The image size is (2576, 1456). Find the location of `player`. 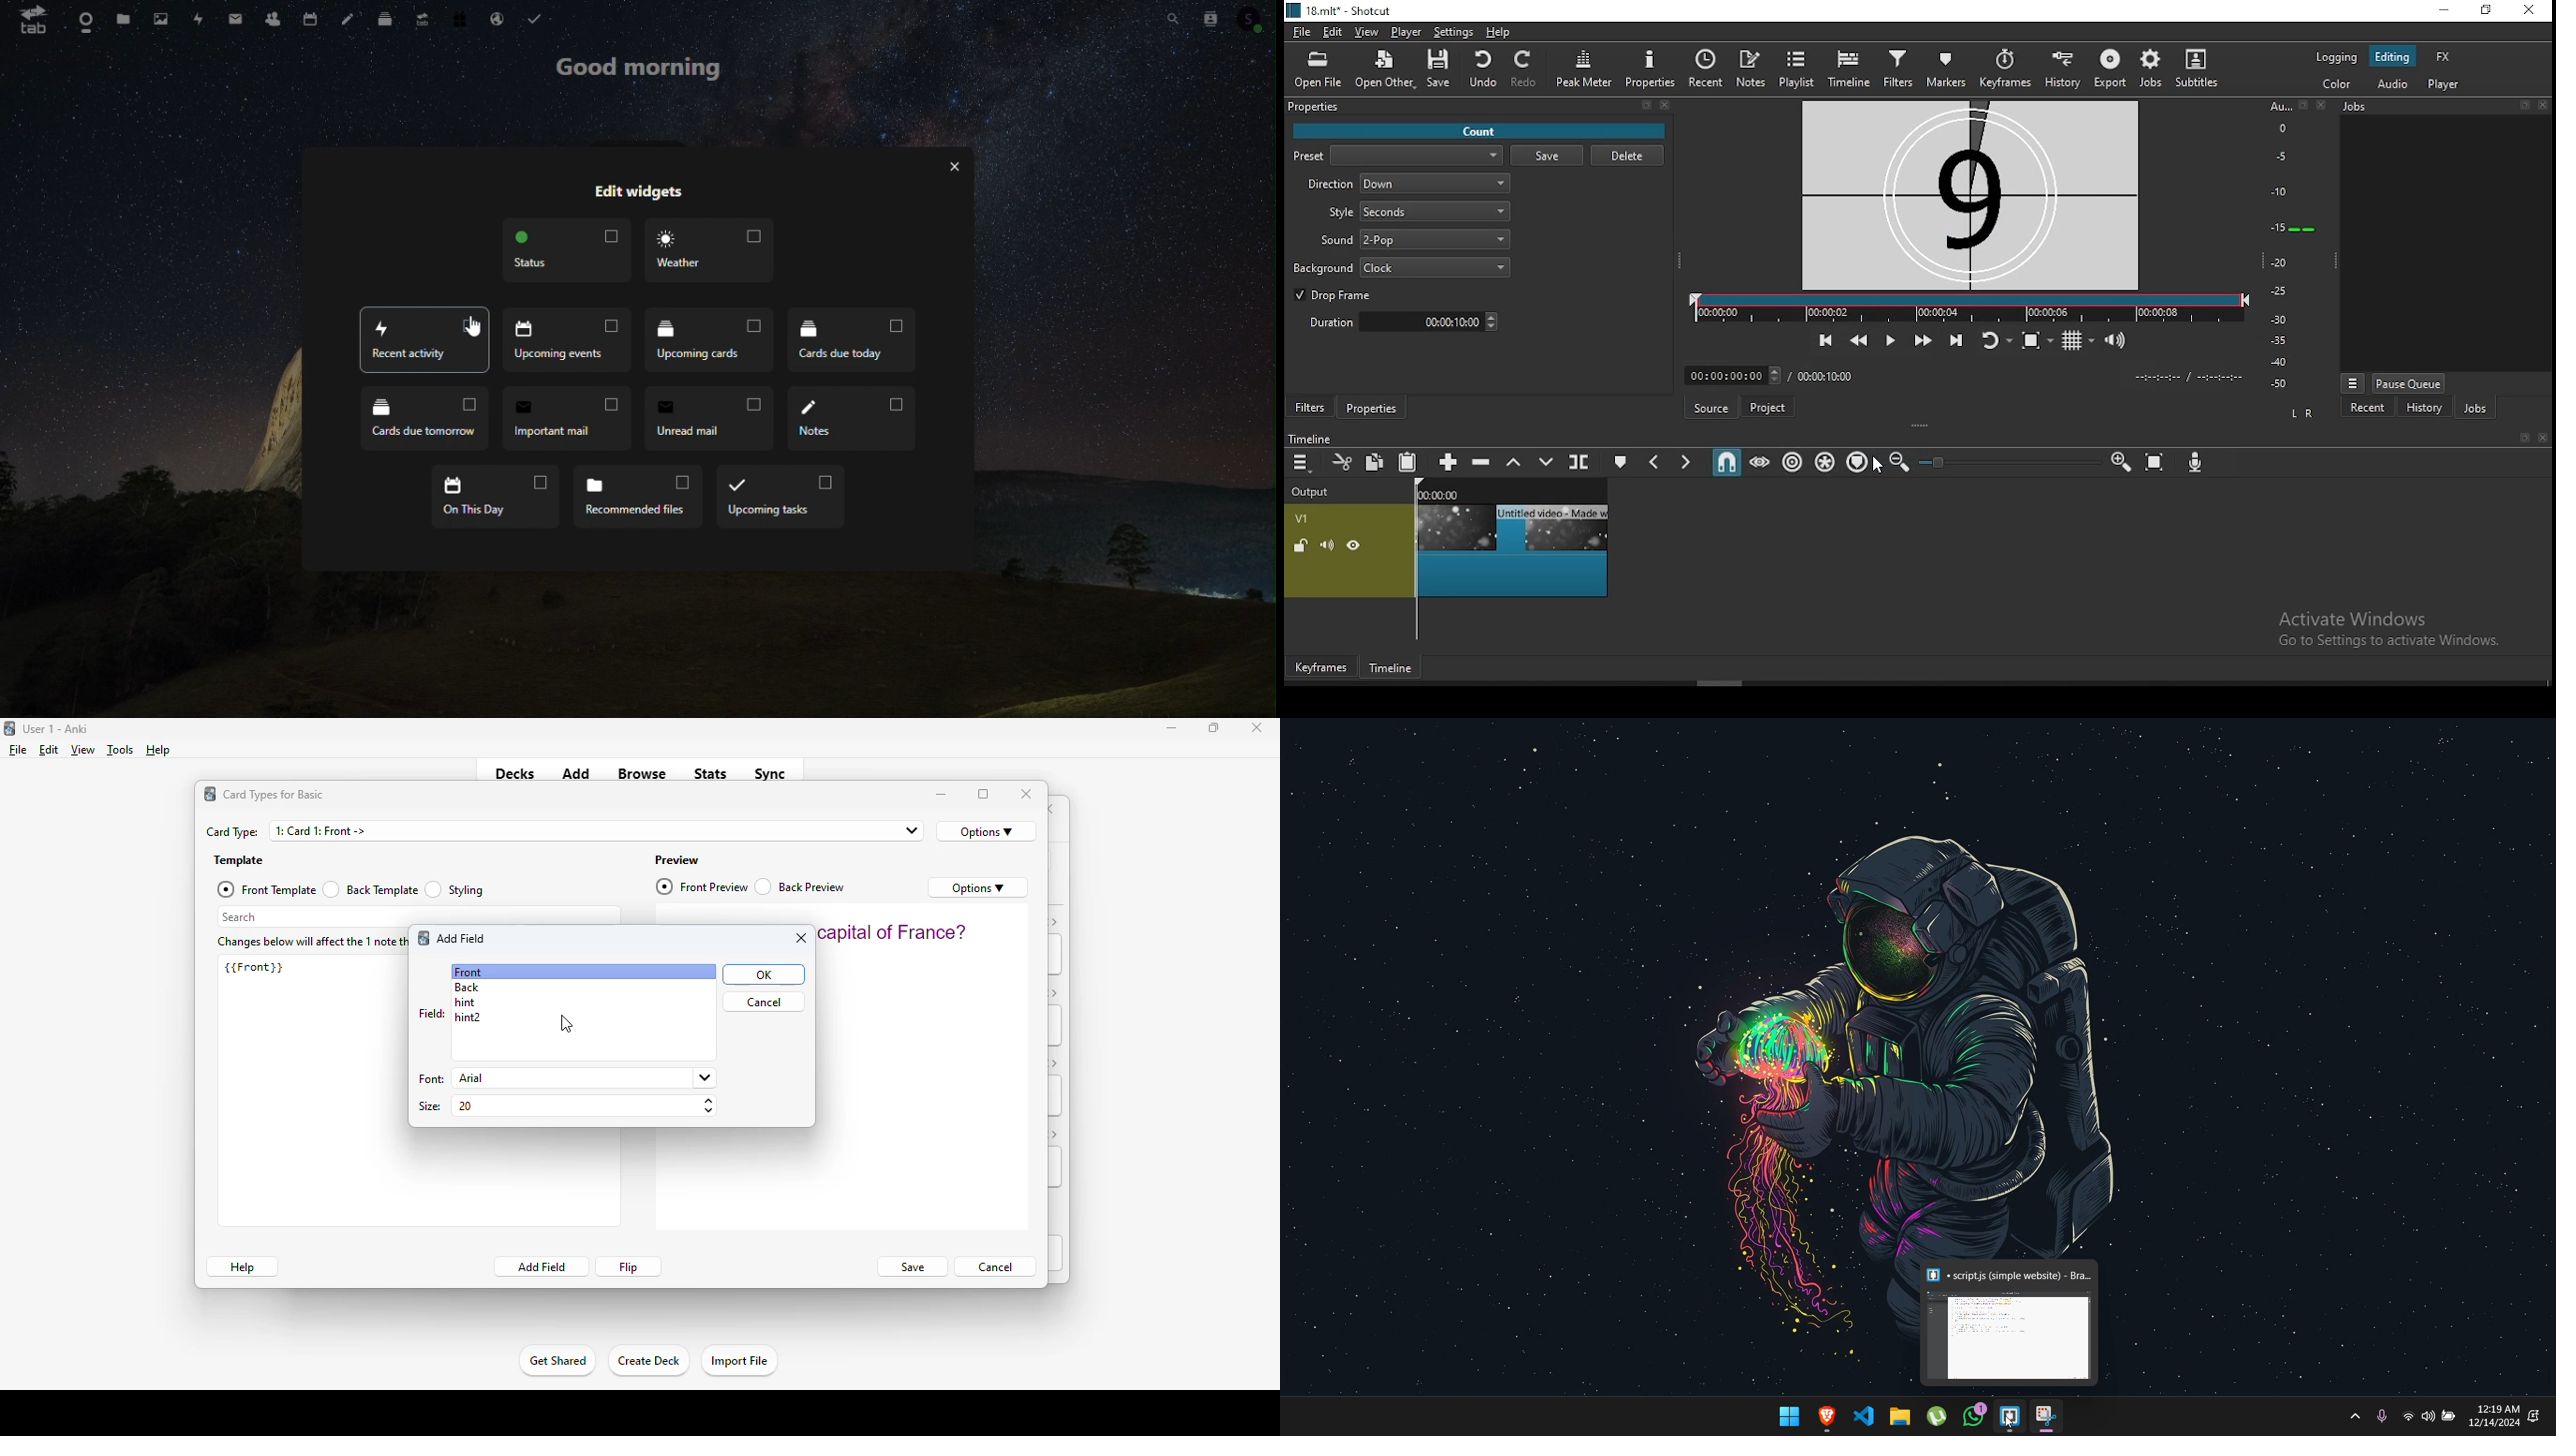

player is located at coordinates (1405, 31).